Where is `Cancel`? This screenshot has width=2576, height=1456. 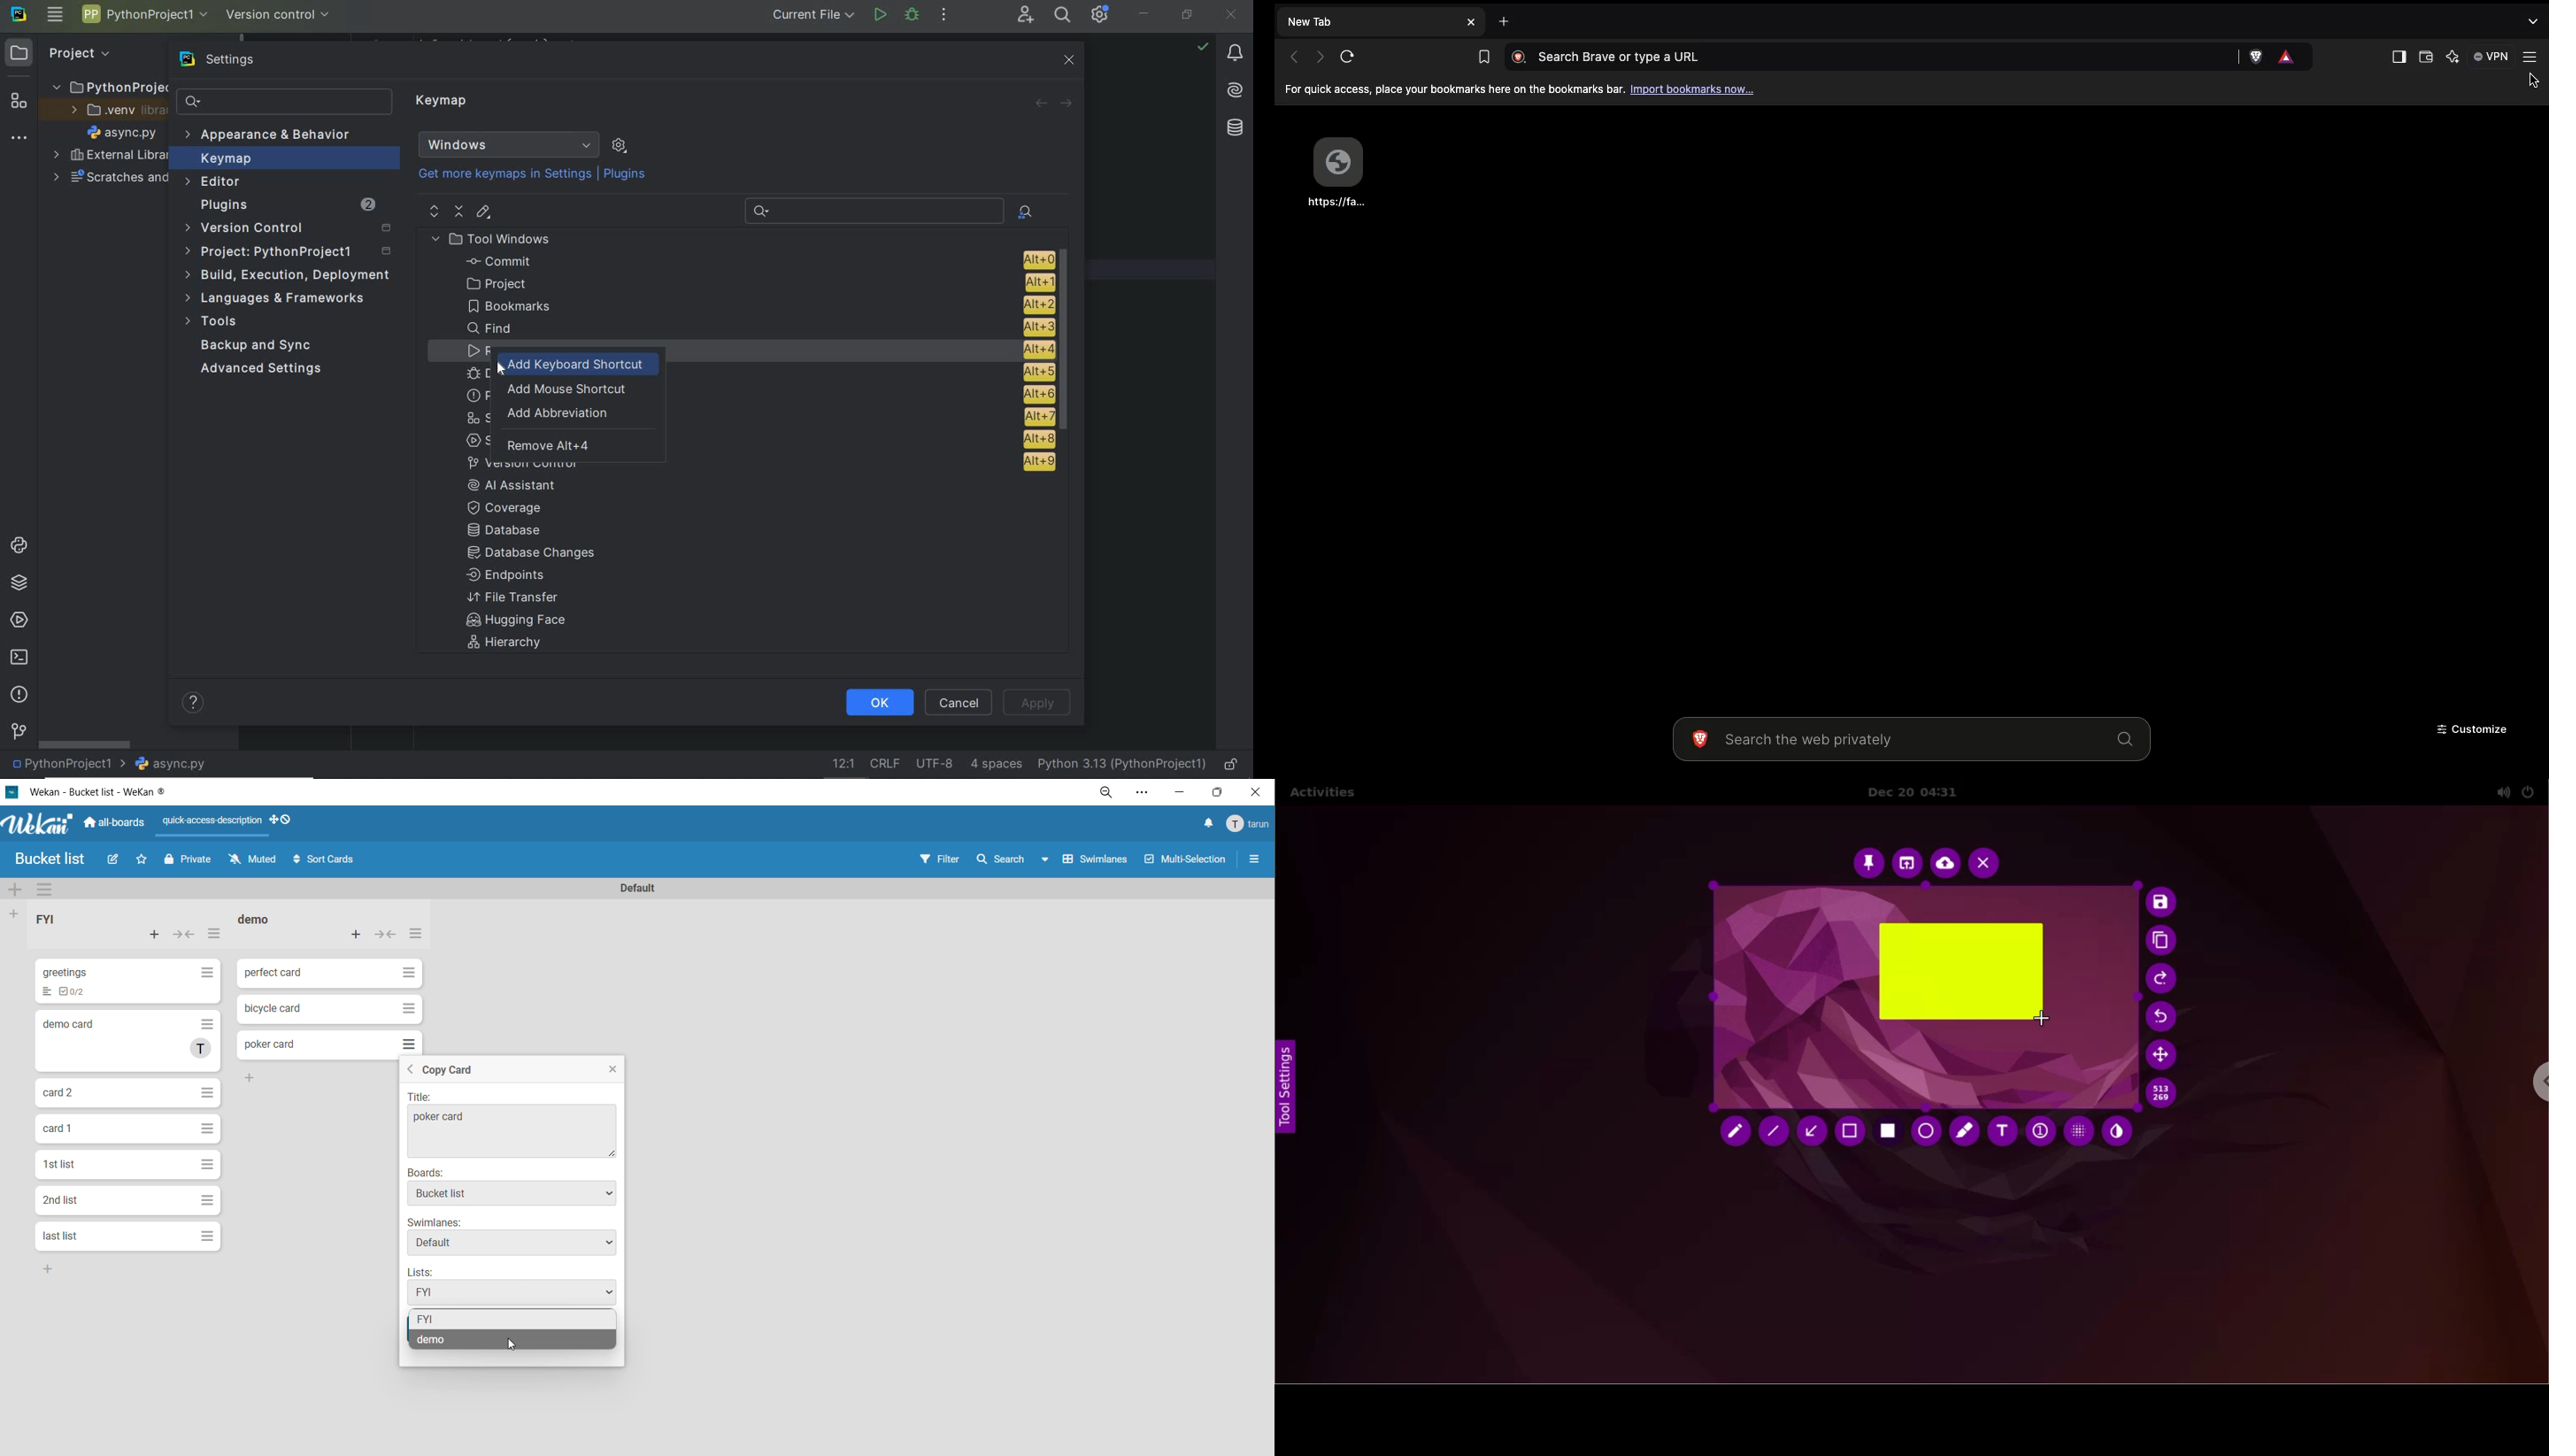
Cancel is located at coordinates (961, 702).